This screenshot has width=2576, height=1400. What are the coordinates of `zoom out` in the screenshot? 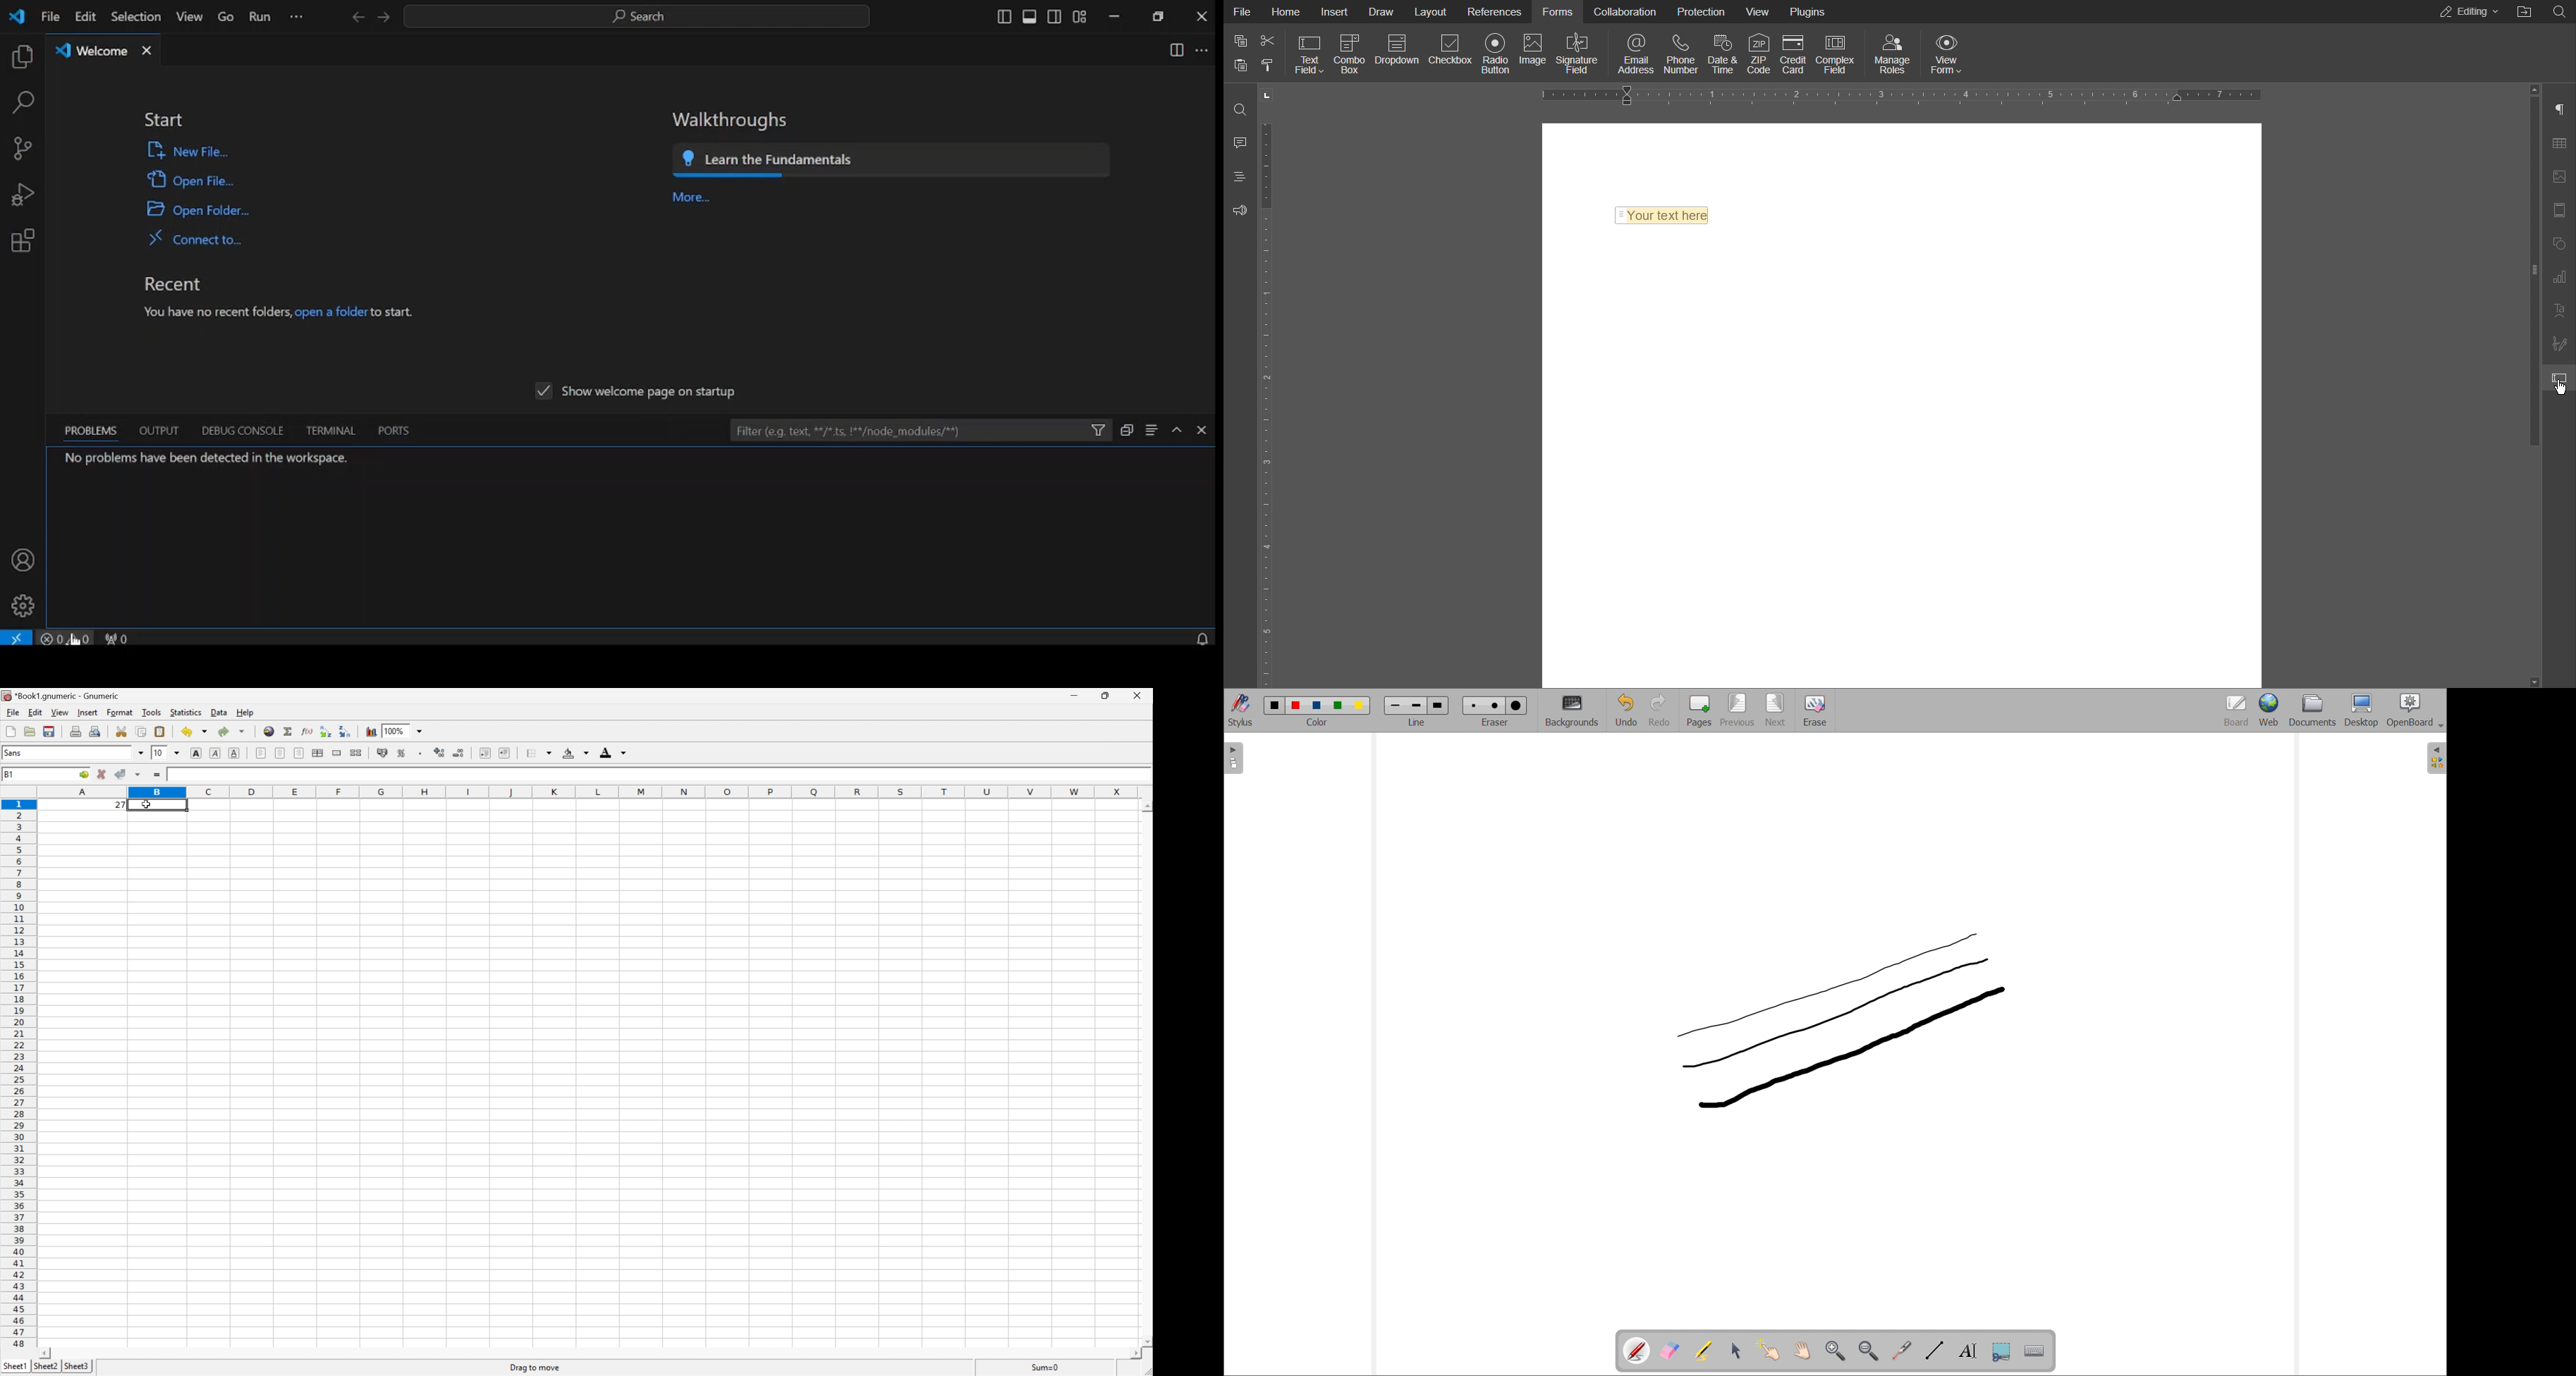 It's located at (1869, 1351).